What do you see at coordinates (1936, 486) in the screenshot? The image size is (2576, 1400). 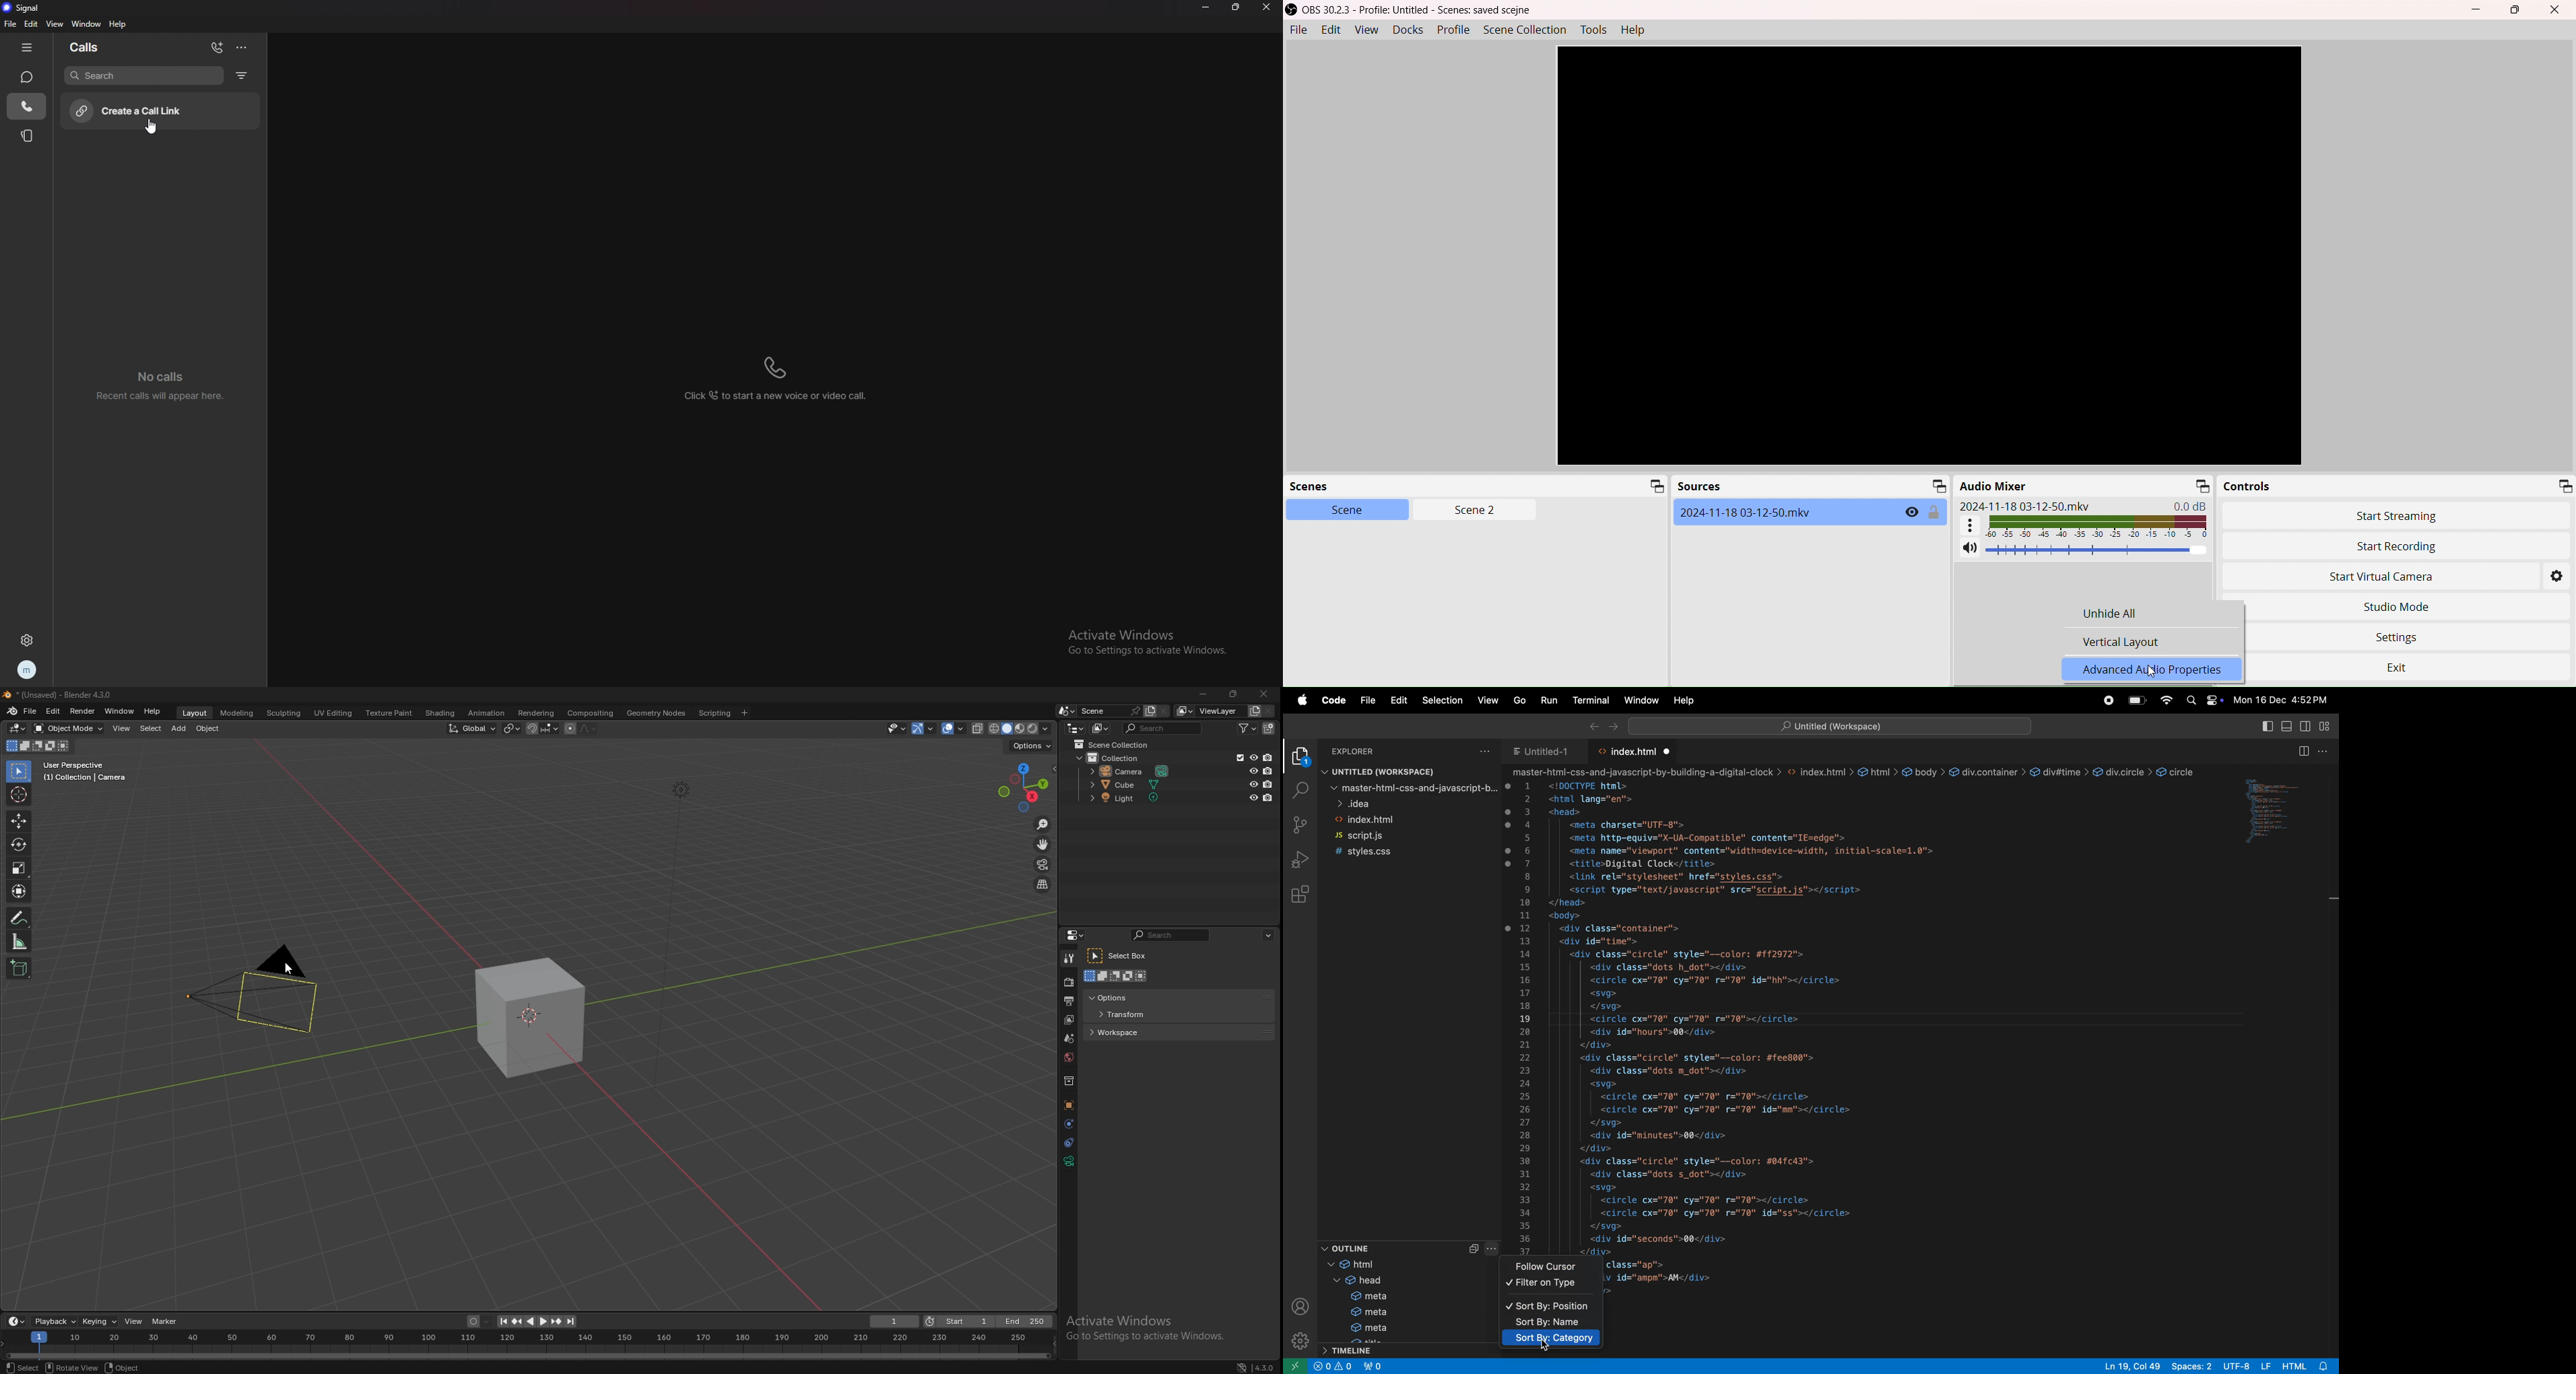 I see `Expand` at bounding box center [1936, 486].